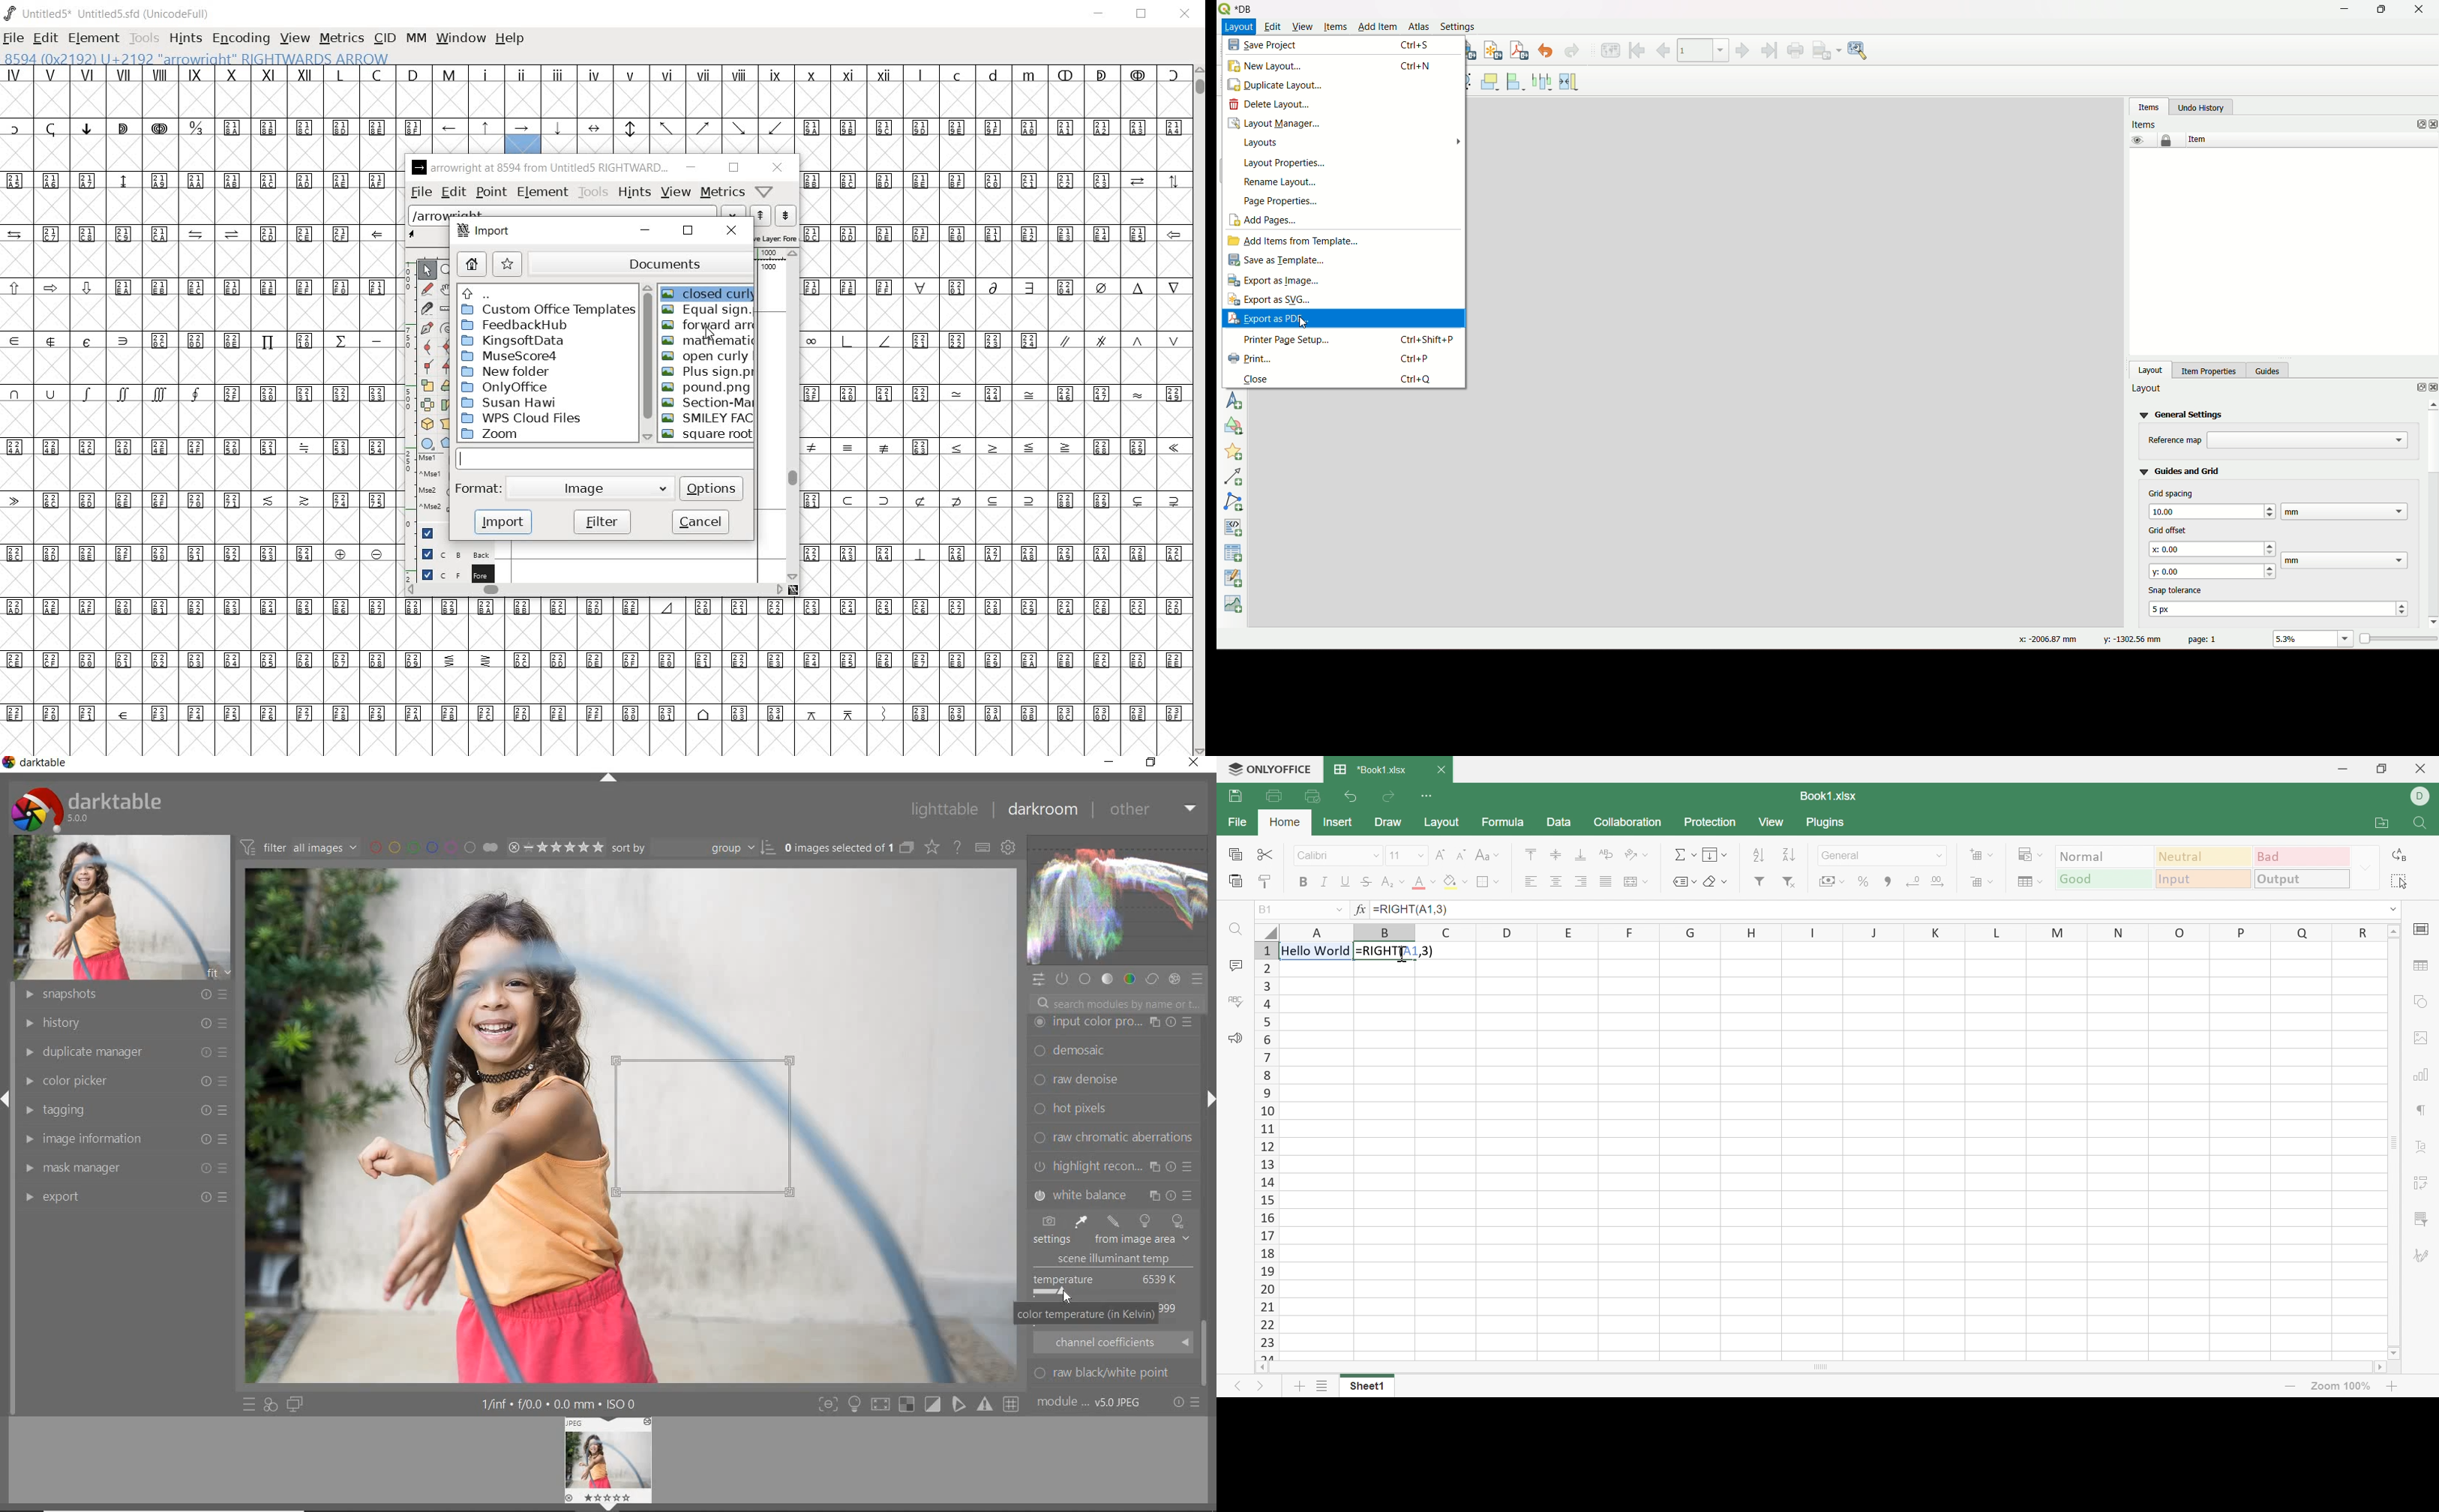 The image size is (2464, 1512). I want to click on options, so click(2413, 124).